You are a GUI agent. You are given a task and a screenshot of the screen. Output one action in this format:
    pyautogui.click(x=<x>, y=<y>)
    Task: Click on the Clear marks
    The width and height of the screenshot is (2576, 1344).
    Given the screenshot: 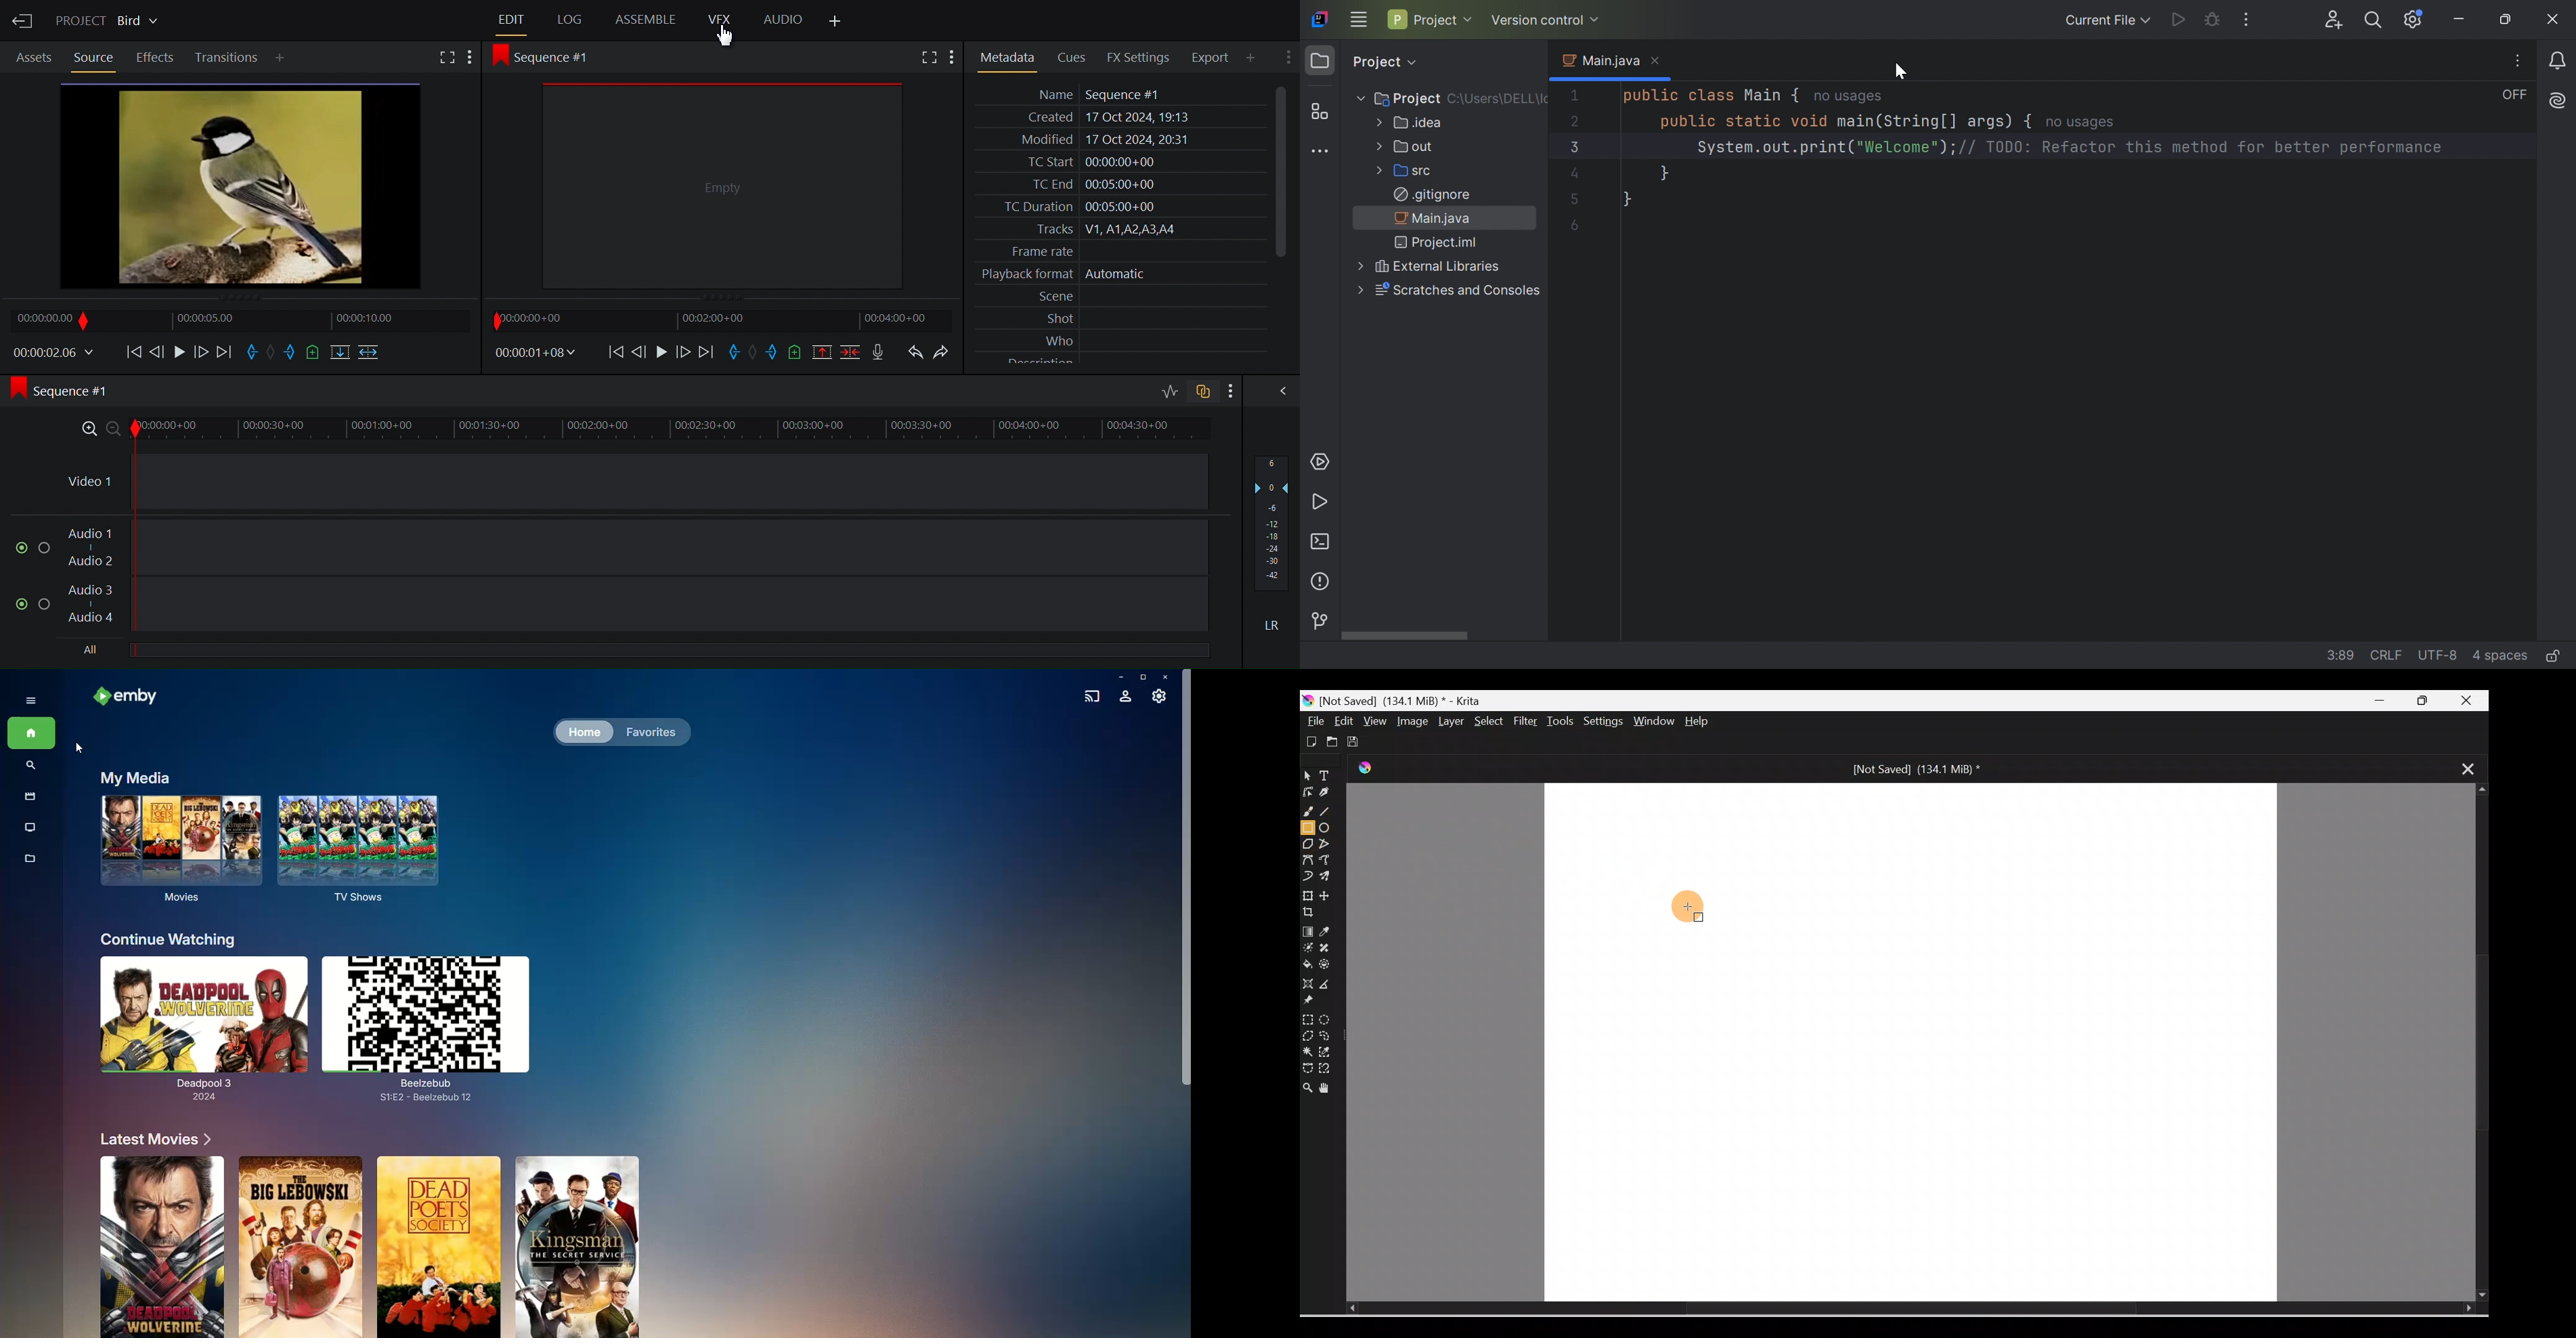 What is the action you would take?
    pyautogui.click(x=269, y=352)
    